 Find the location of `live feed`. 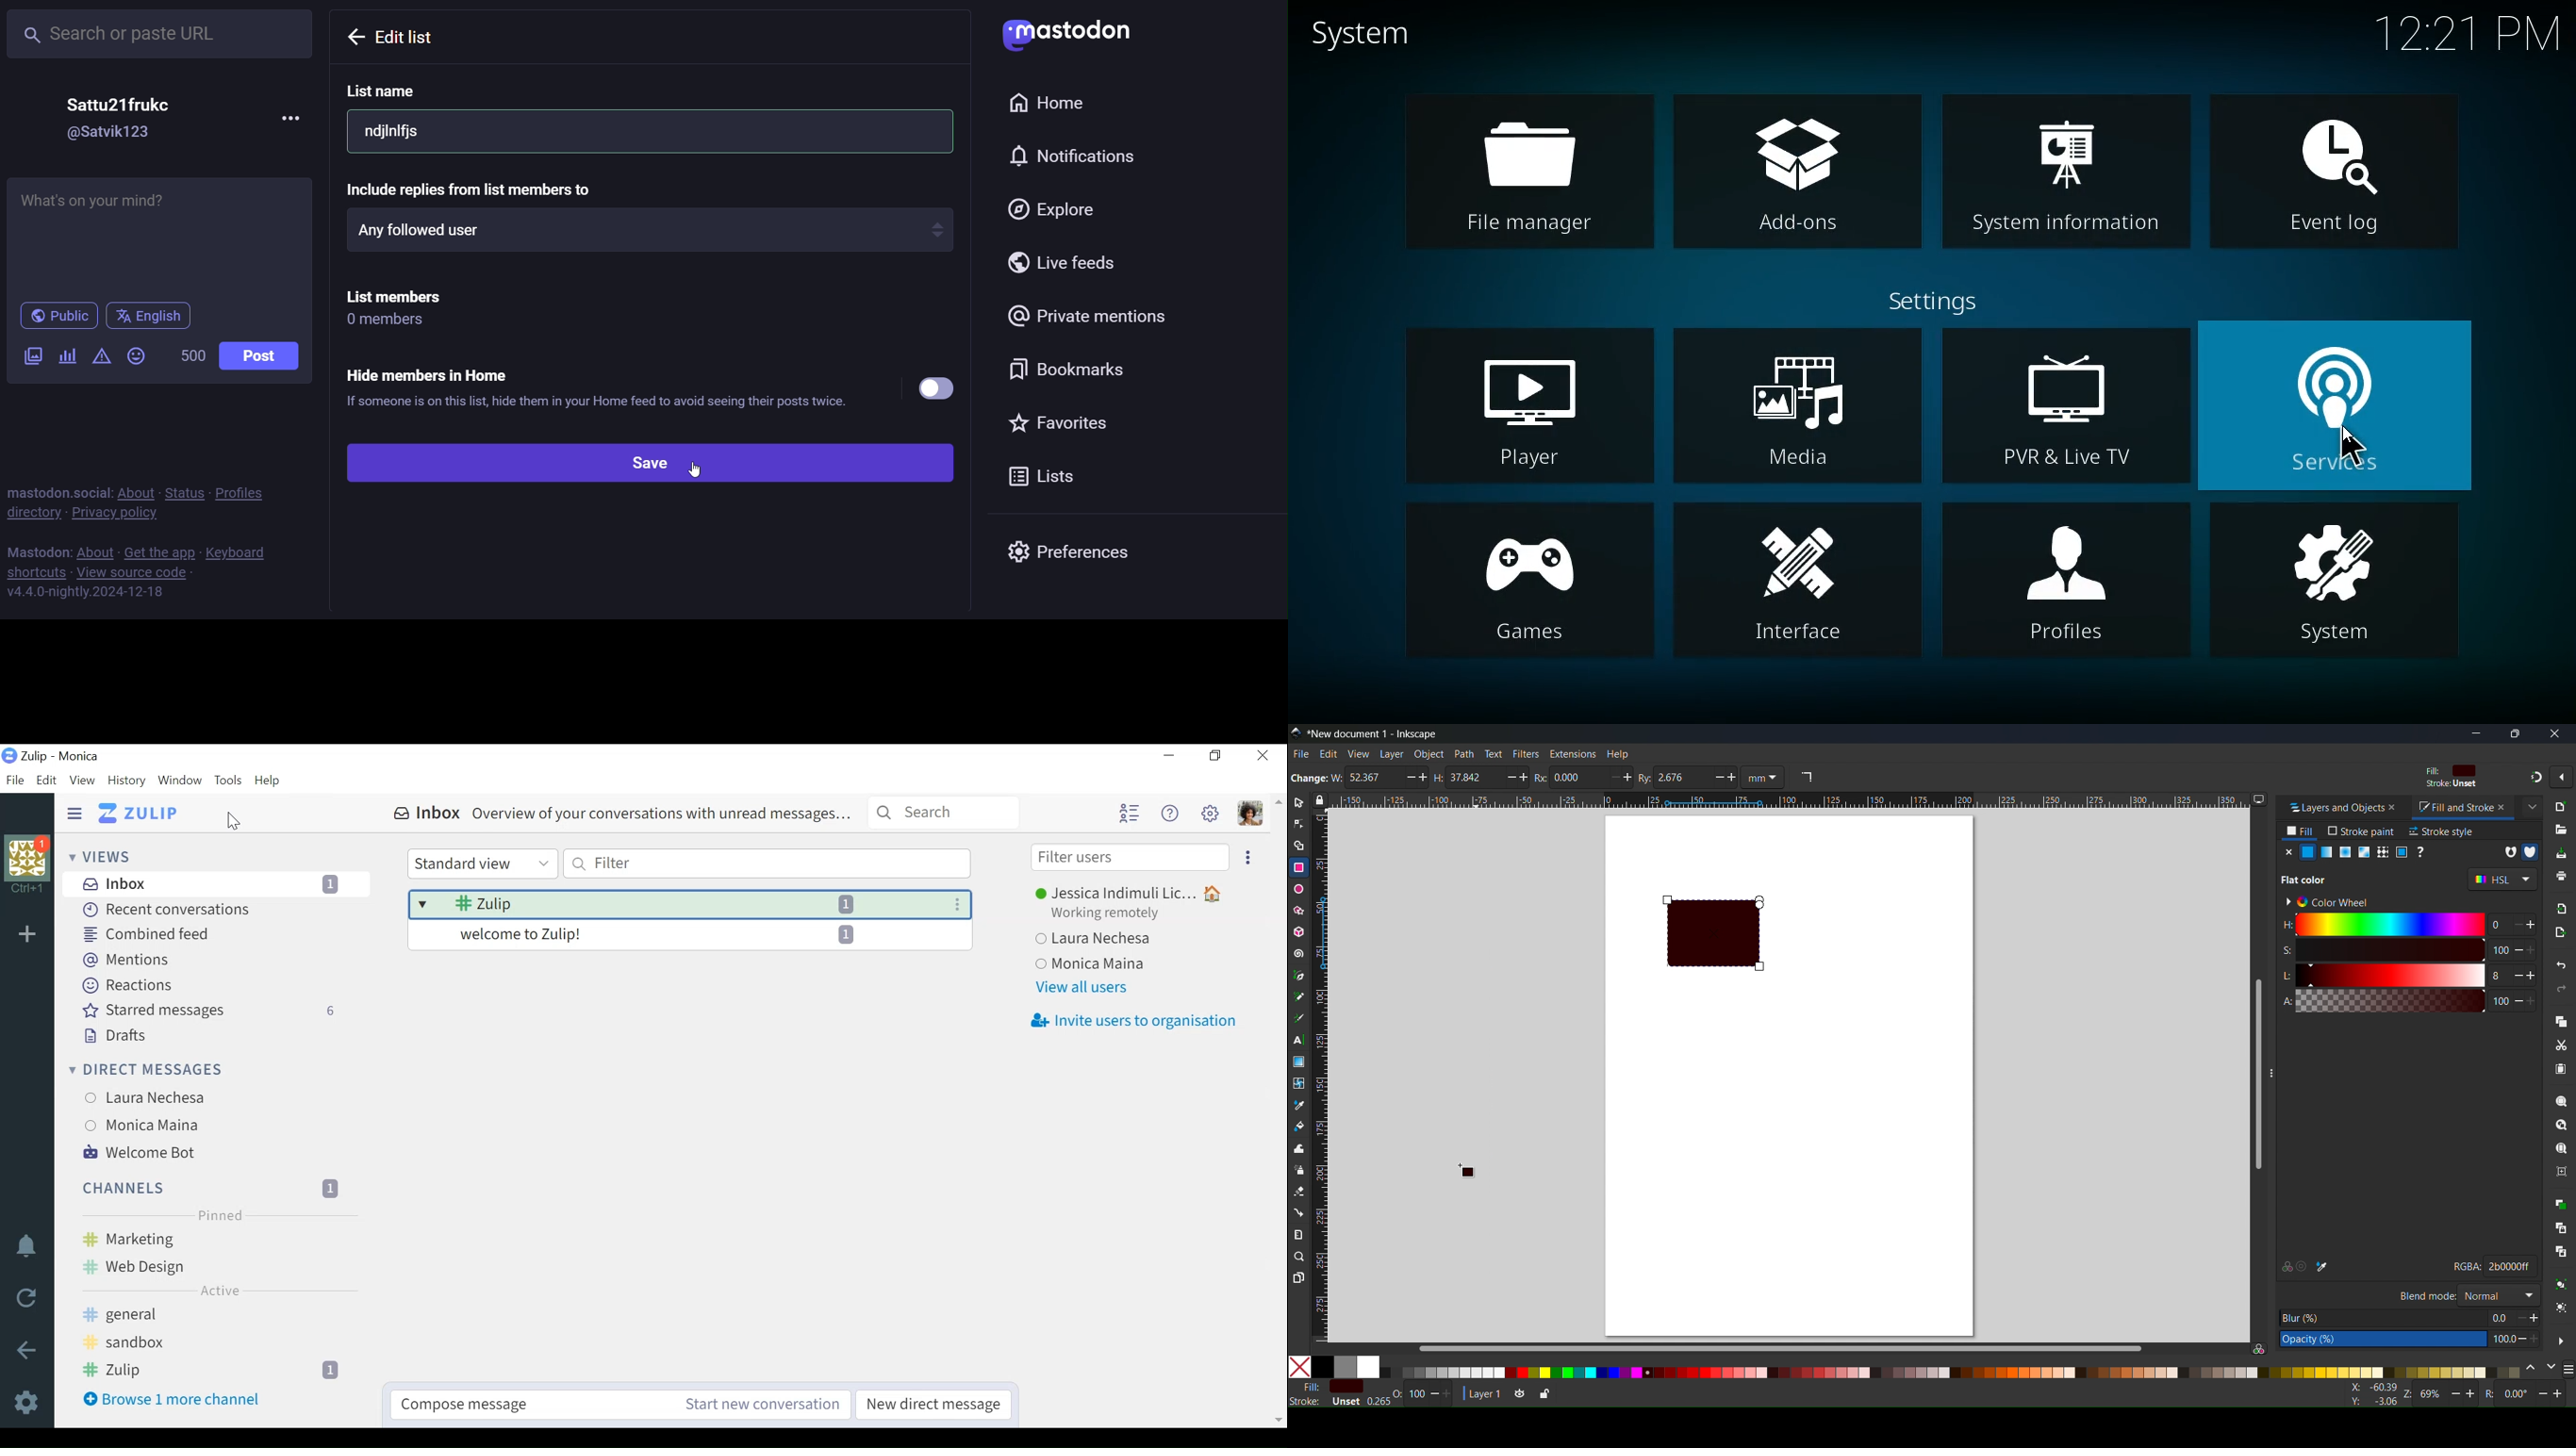

live feed is located at coordinates (1060, 263).